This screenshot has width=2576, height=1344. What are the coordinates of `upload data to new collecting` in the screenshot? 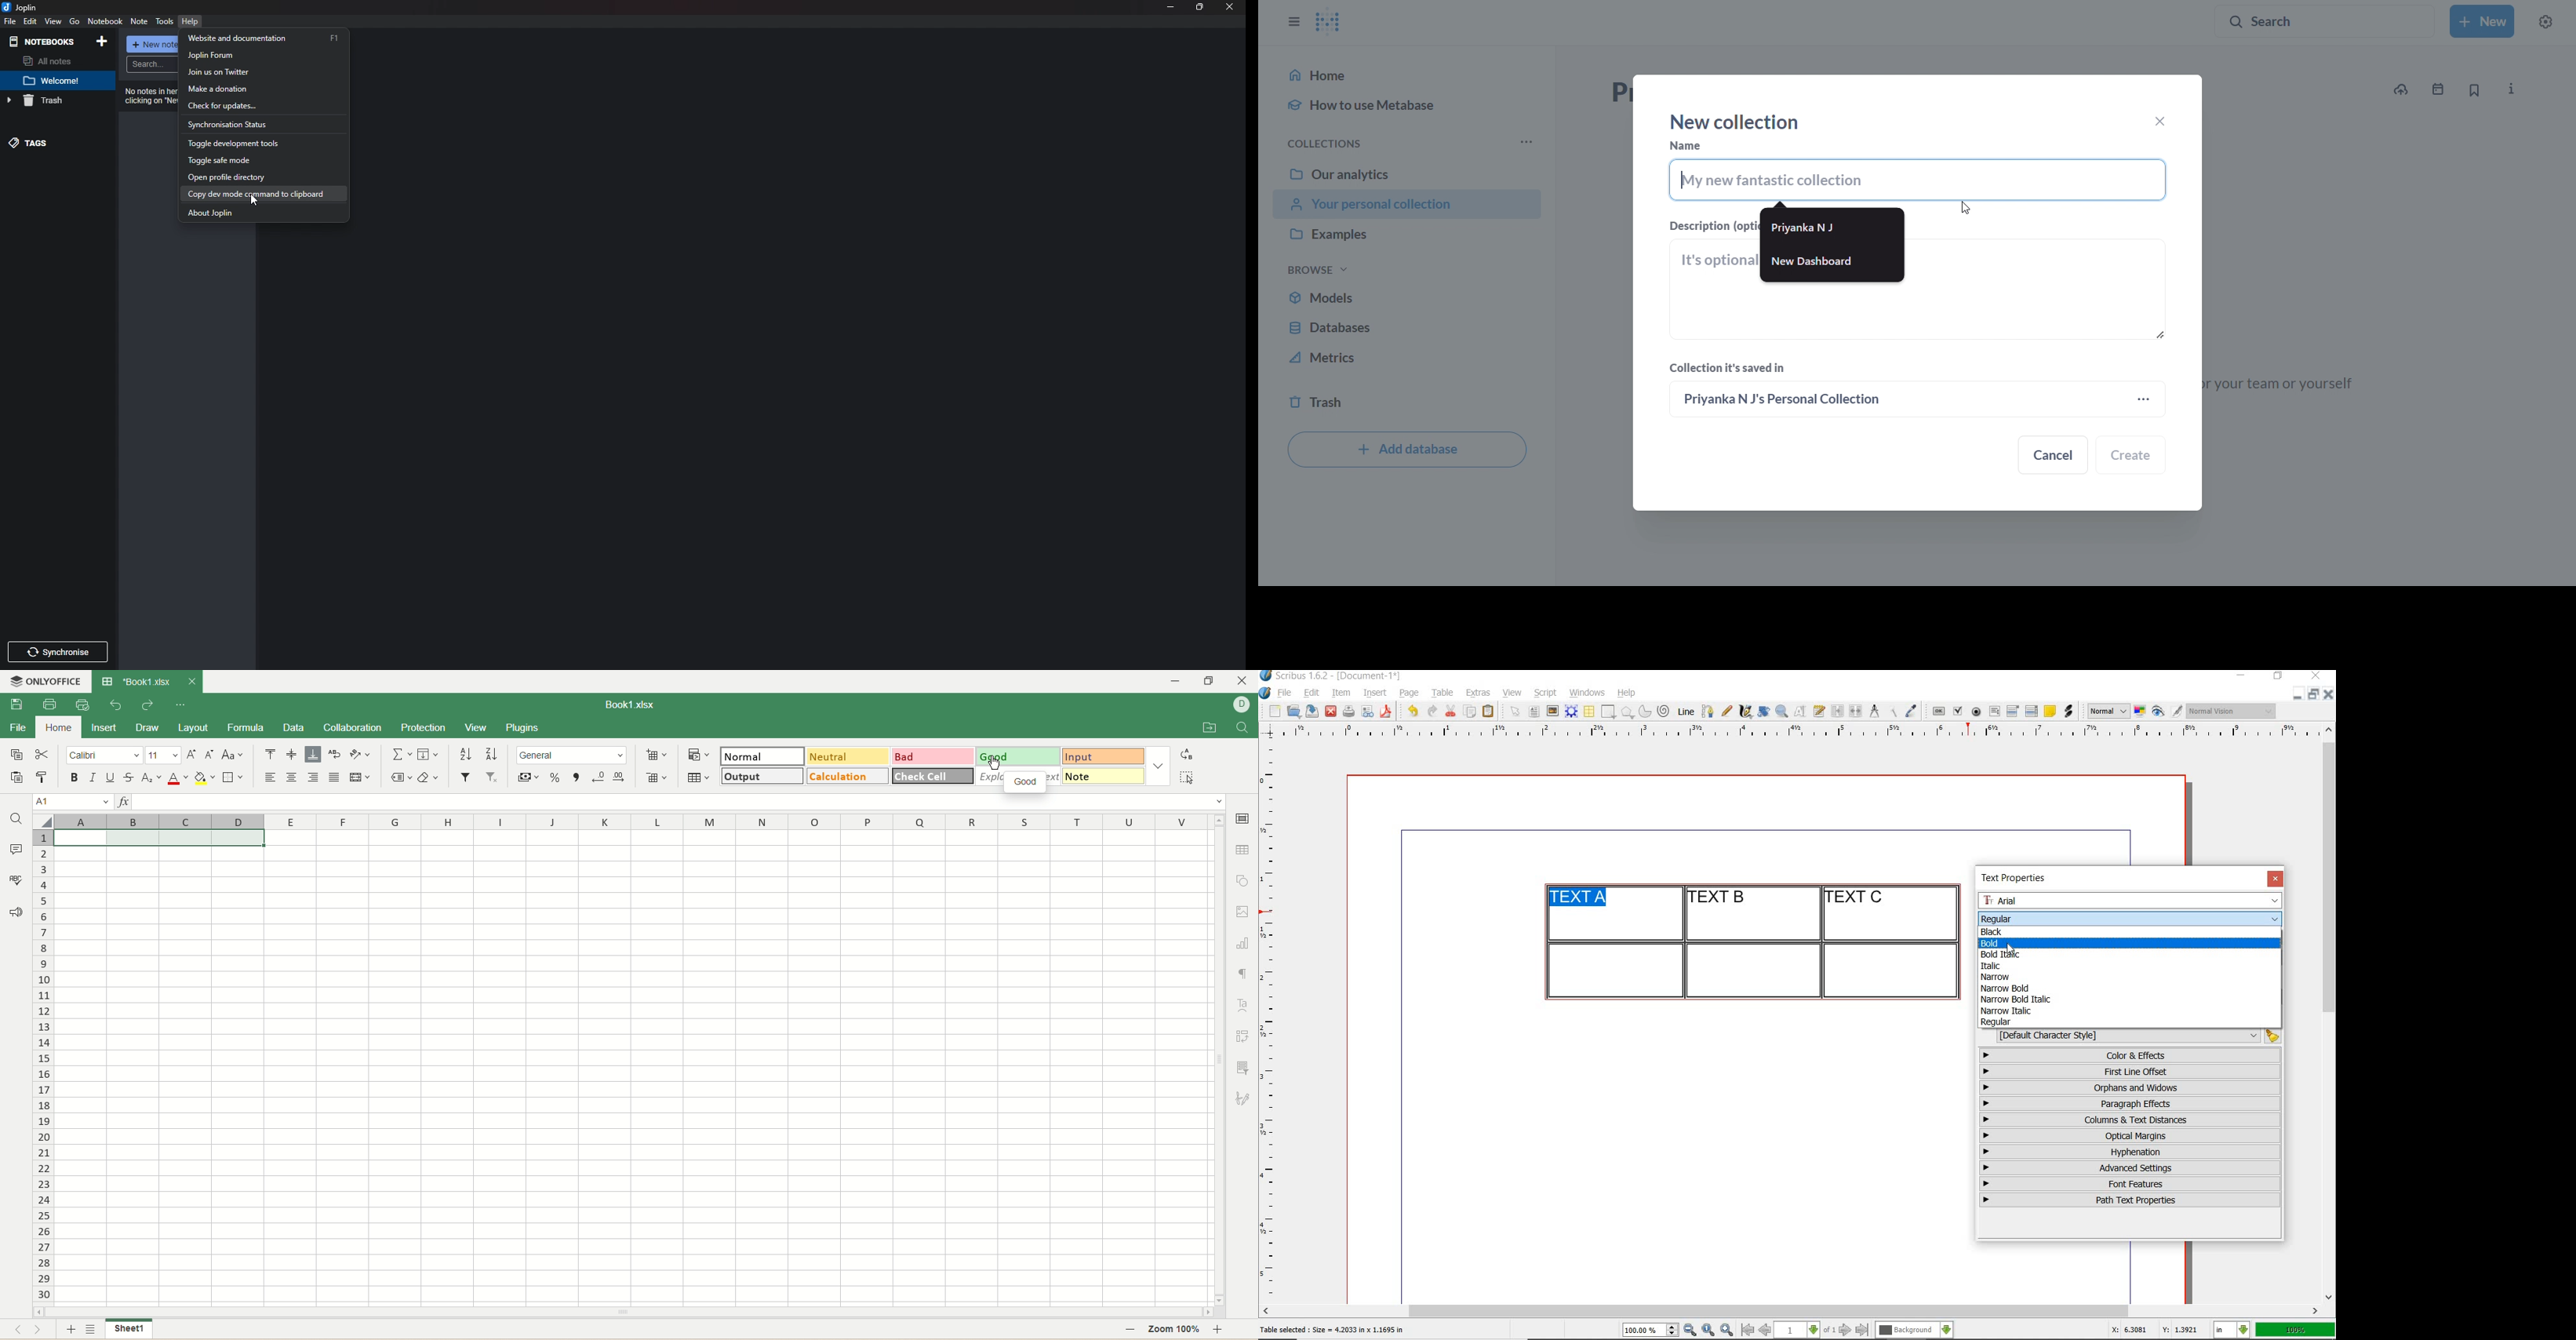 It's located at (2399, 91).